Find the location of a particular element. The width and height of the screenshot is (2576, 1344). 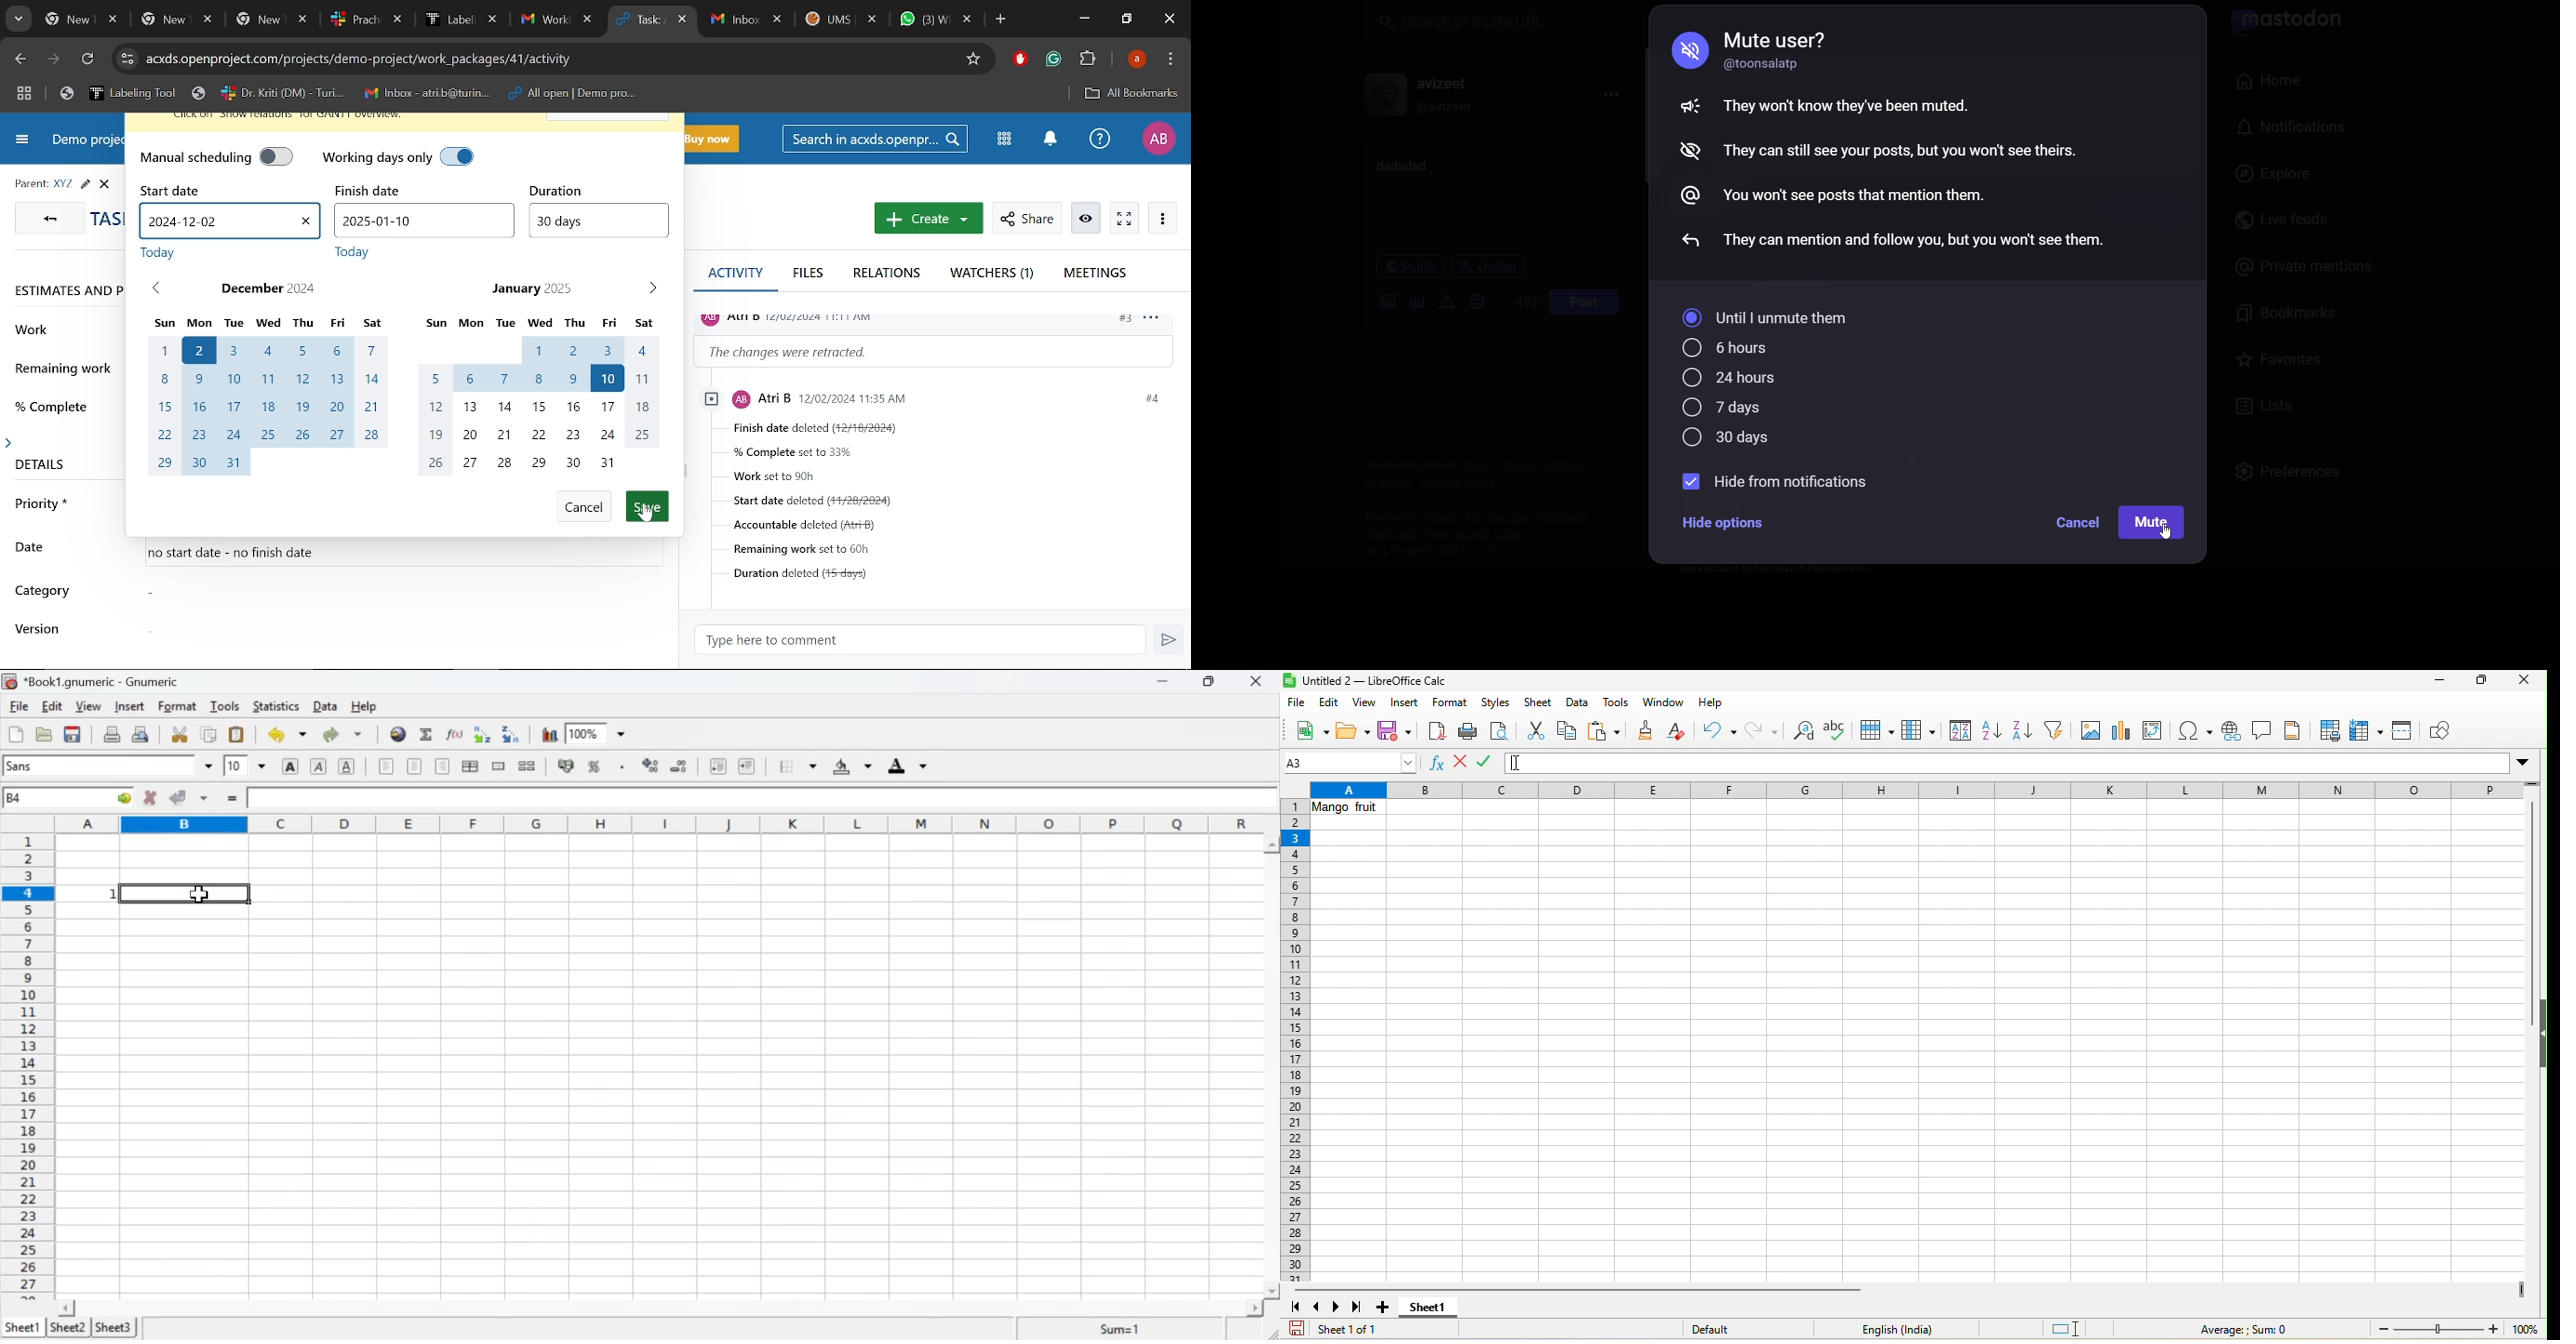

Search in acxds.openproject is located at coordinates (875, 139).